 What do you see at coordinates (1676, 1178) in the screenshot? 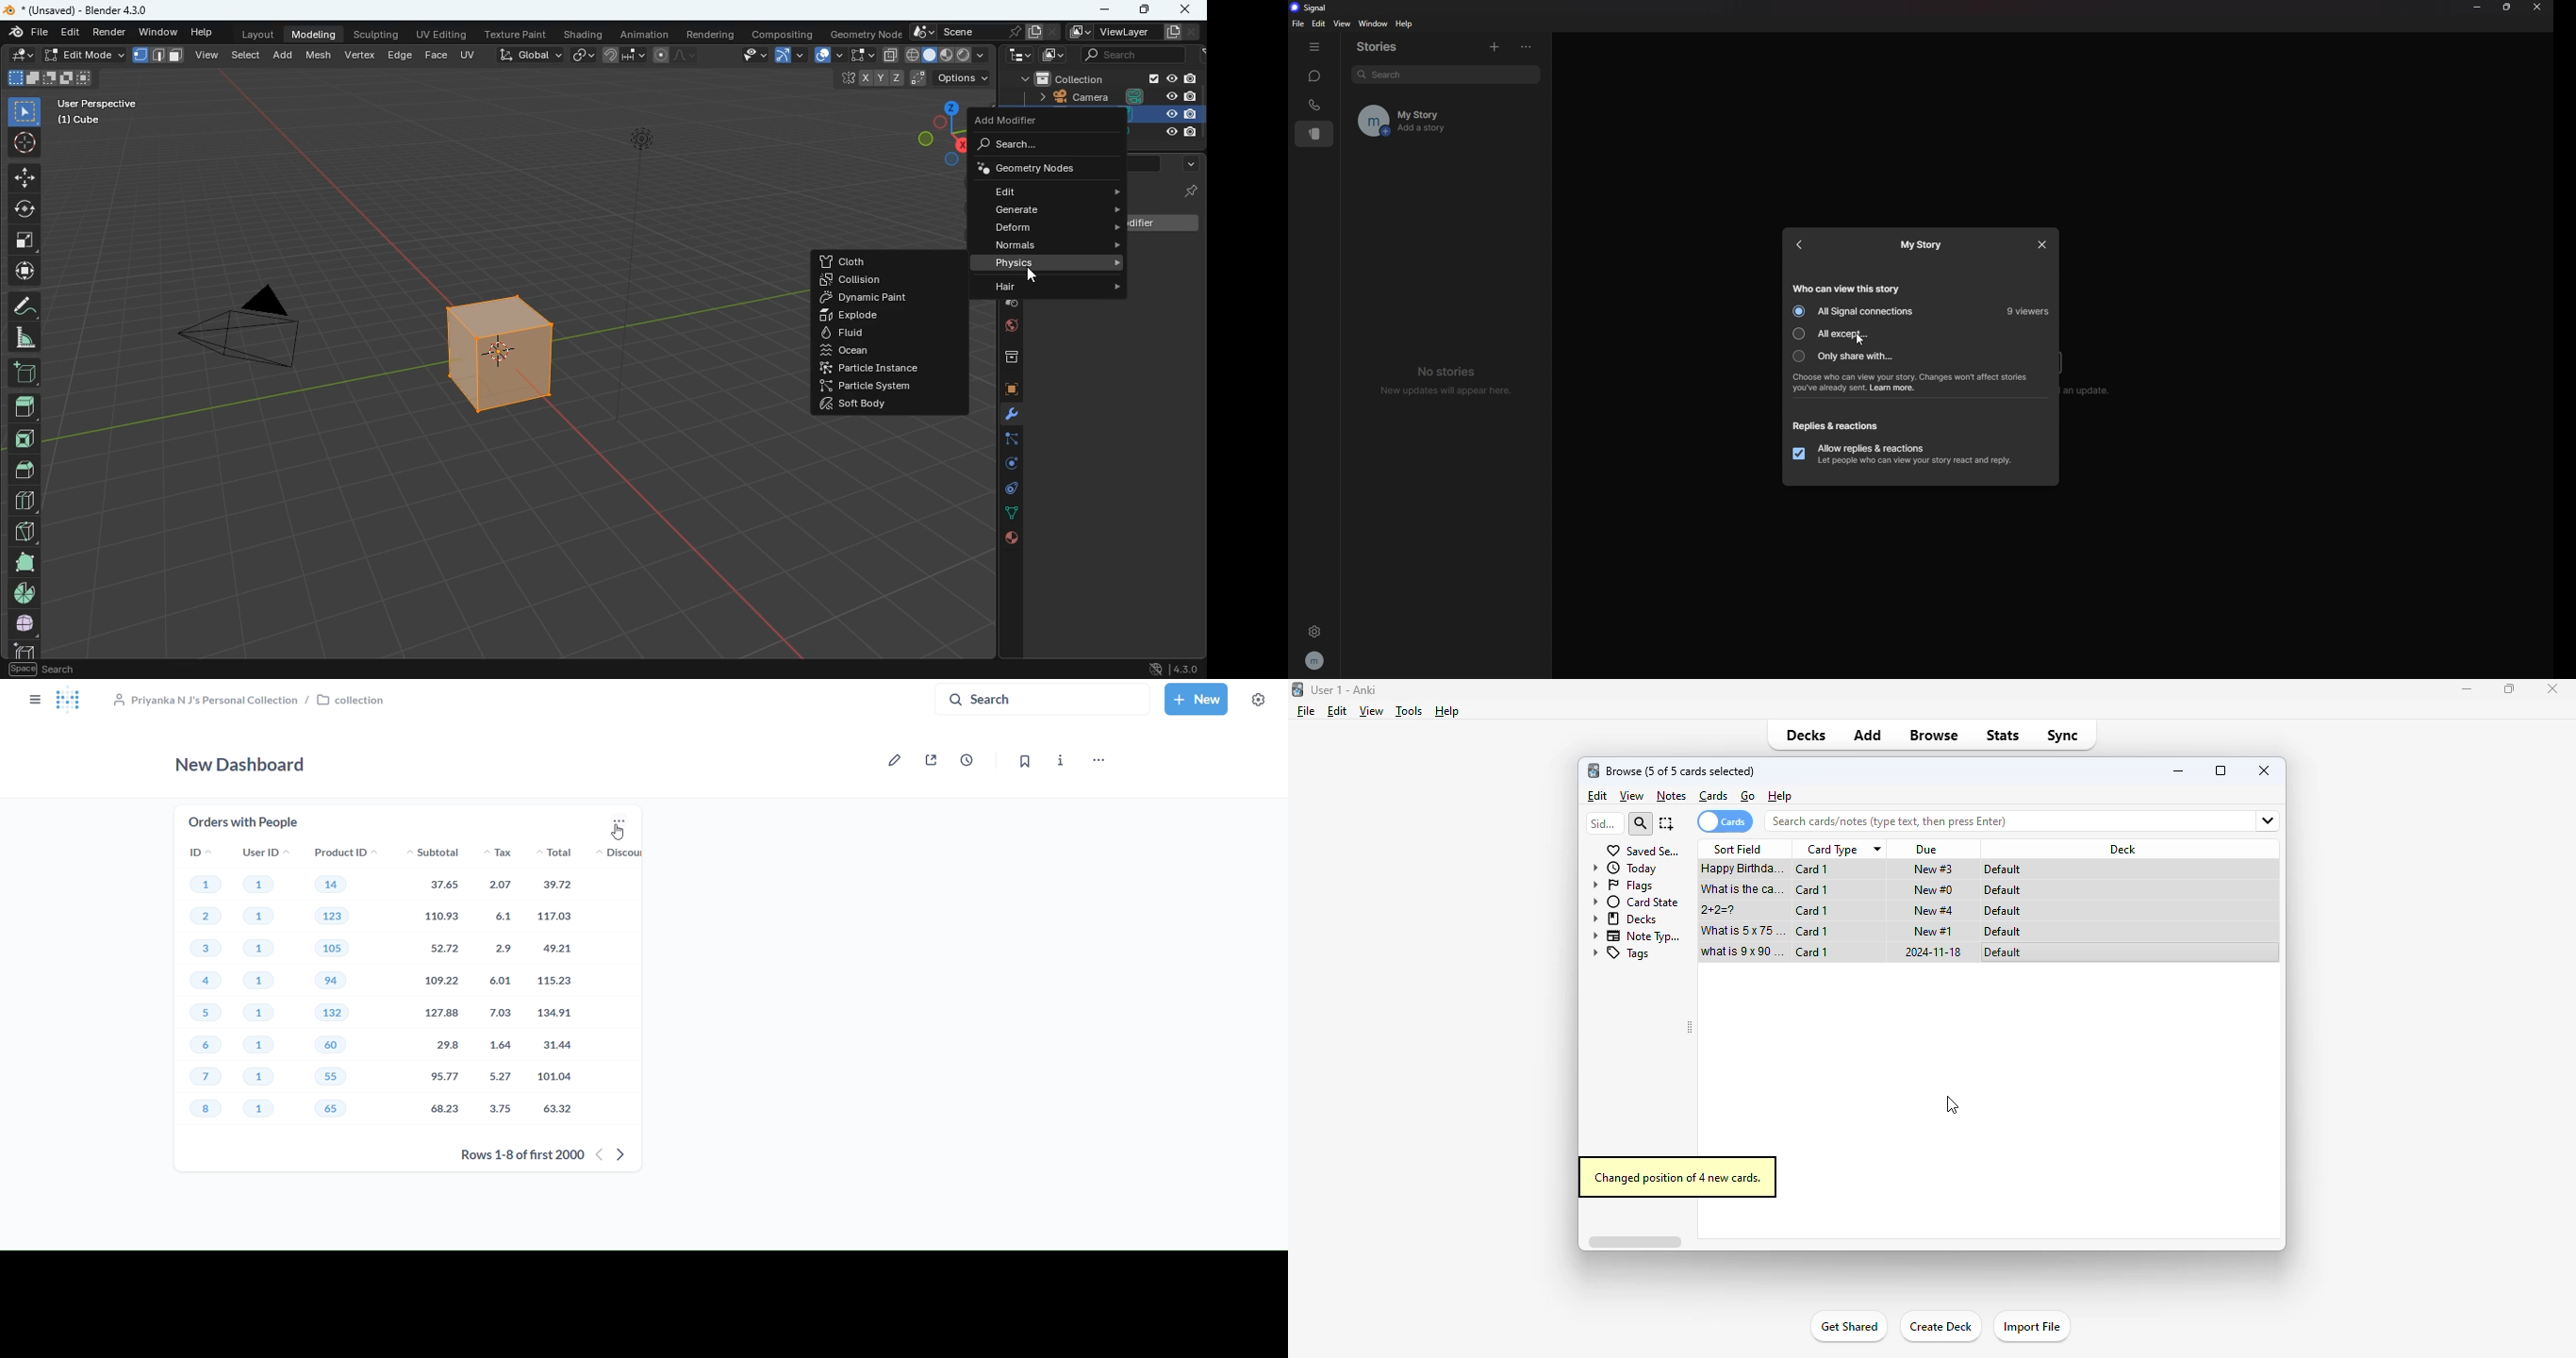
I see `changed position of 4 new cards` at bounding box center [1676, 1178].